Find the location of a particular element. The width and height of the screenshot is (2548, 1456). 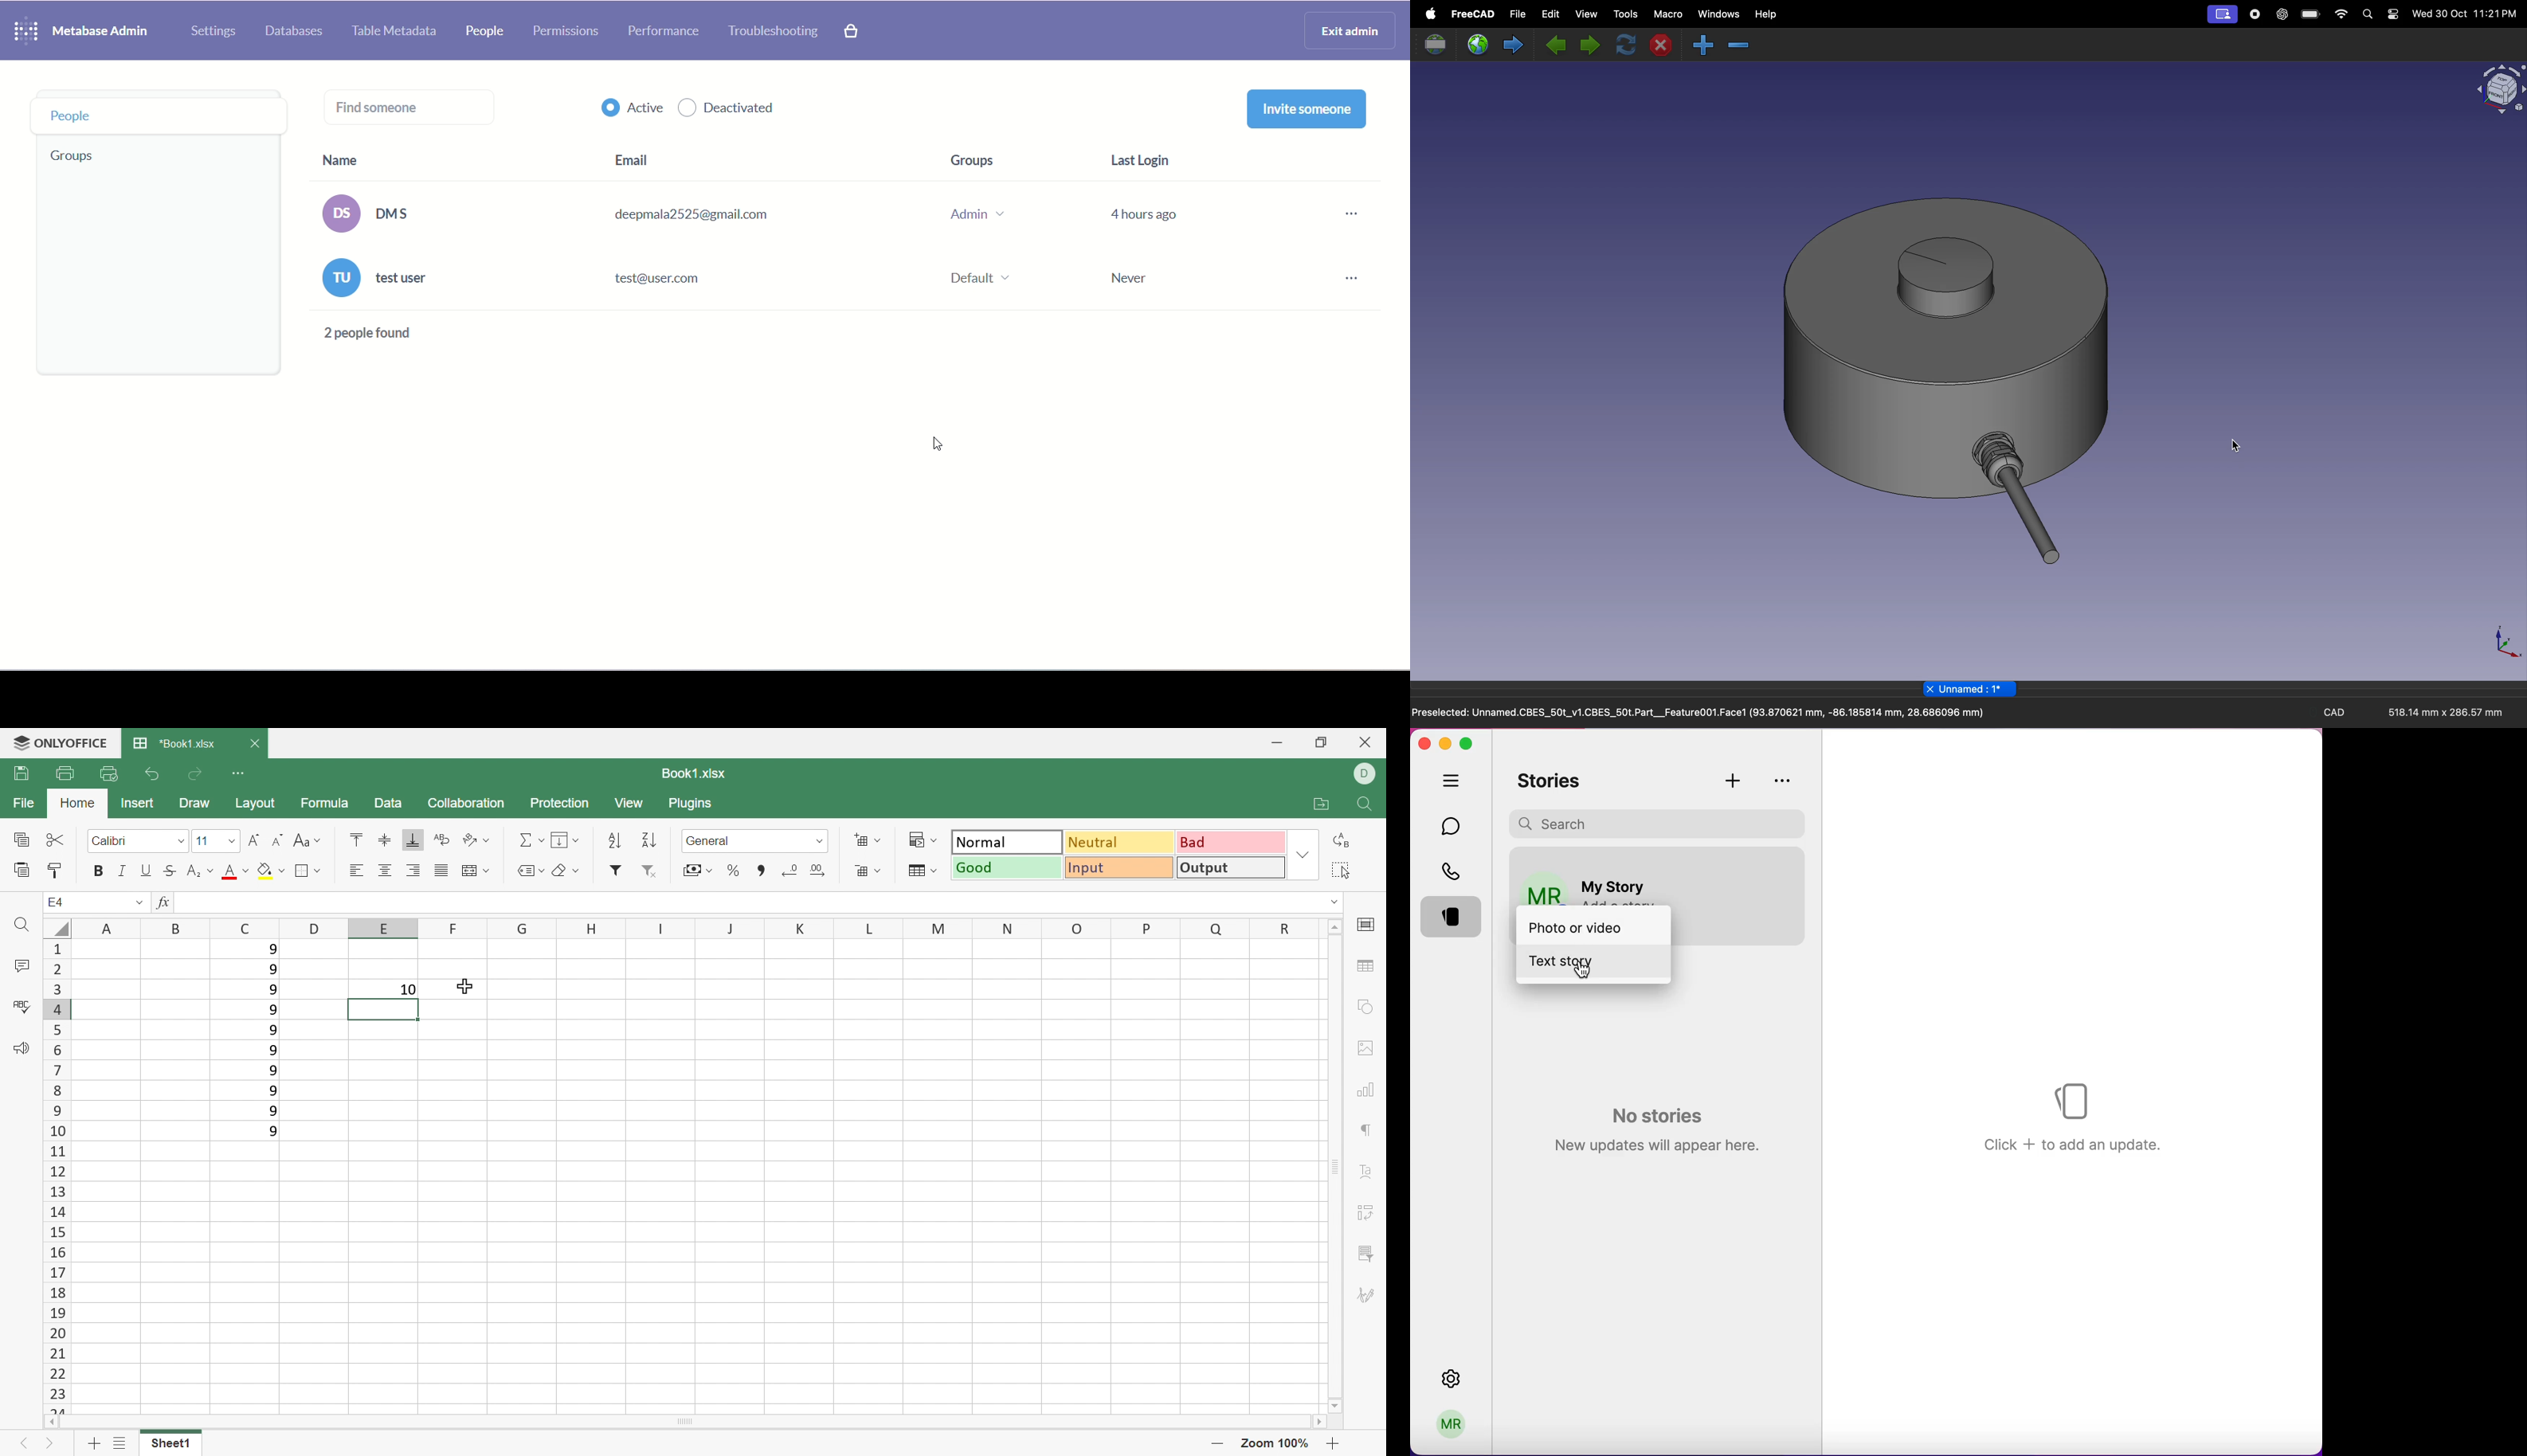

9 is located at coordinates (272, 968).